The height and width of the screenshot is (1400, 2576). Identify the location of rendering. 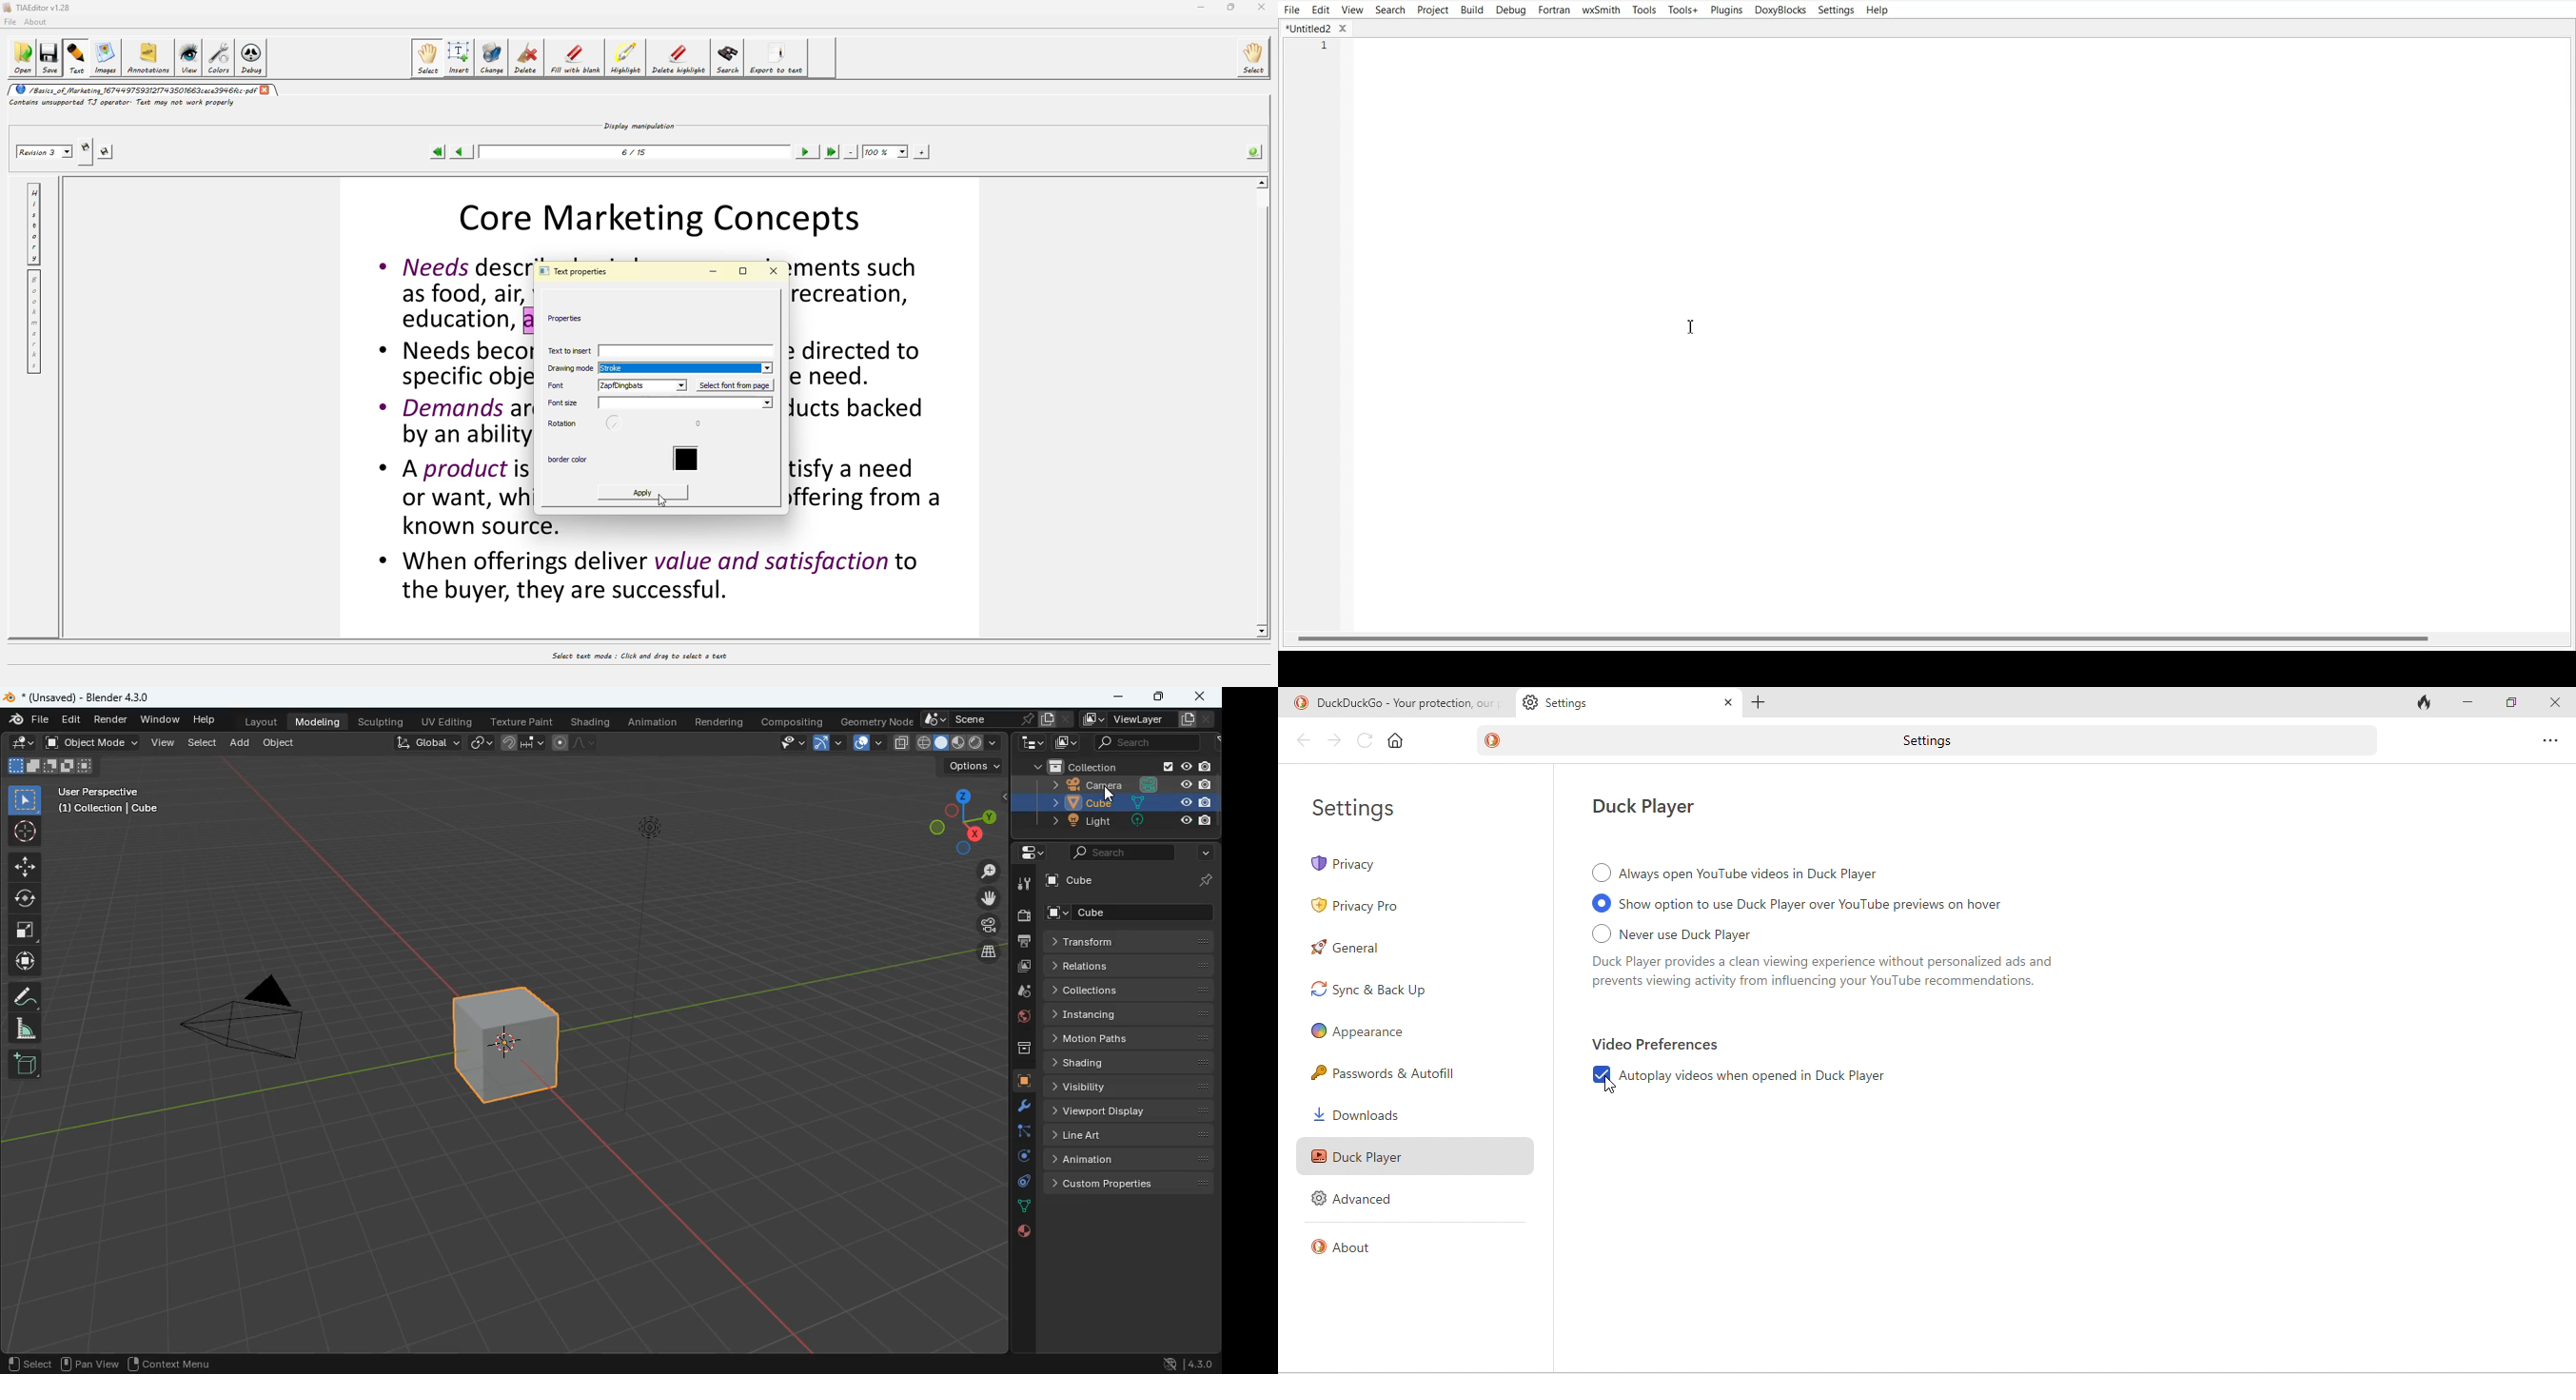
(720, 721).